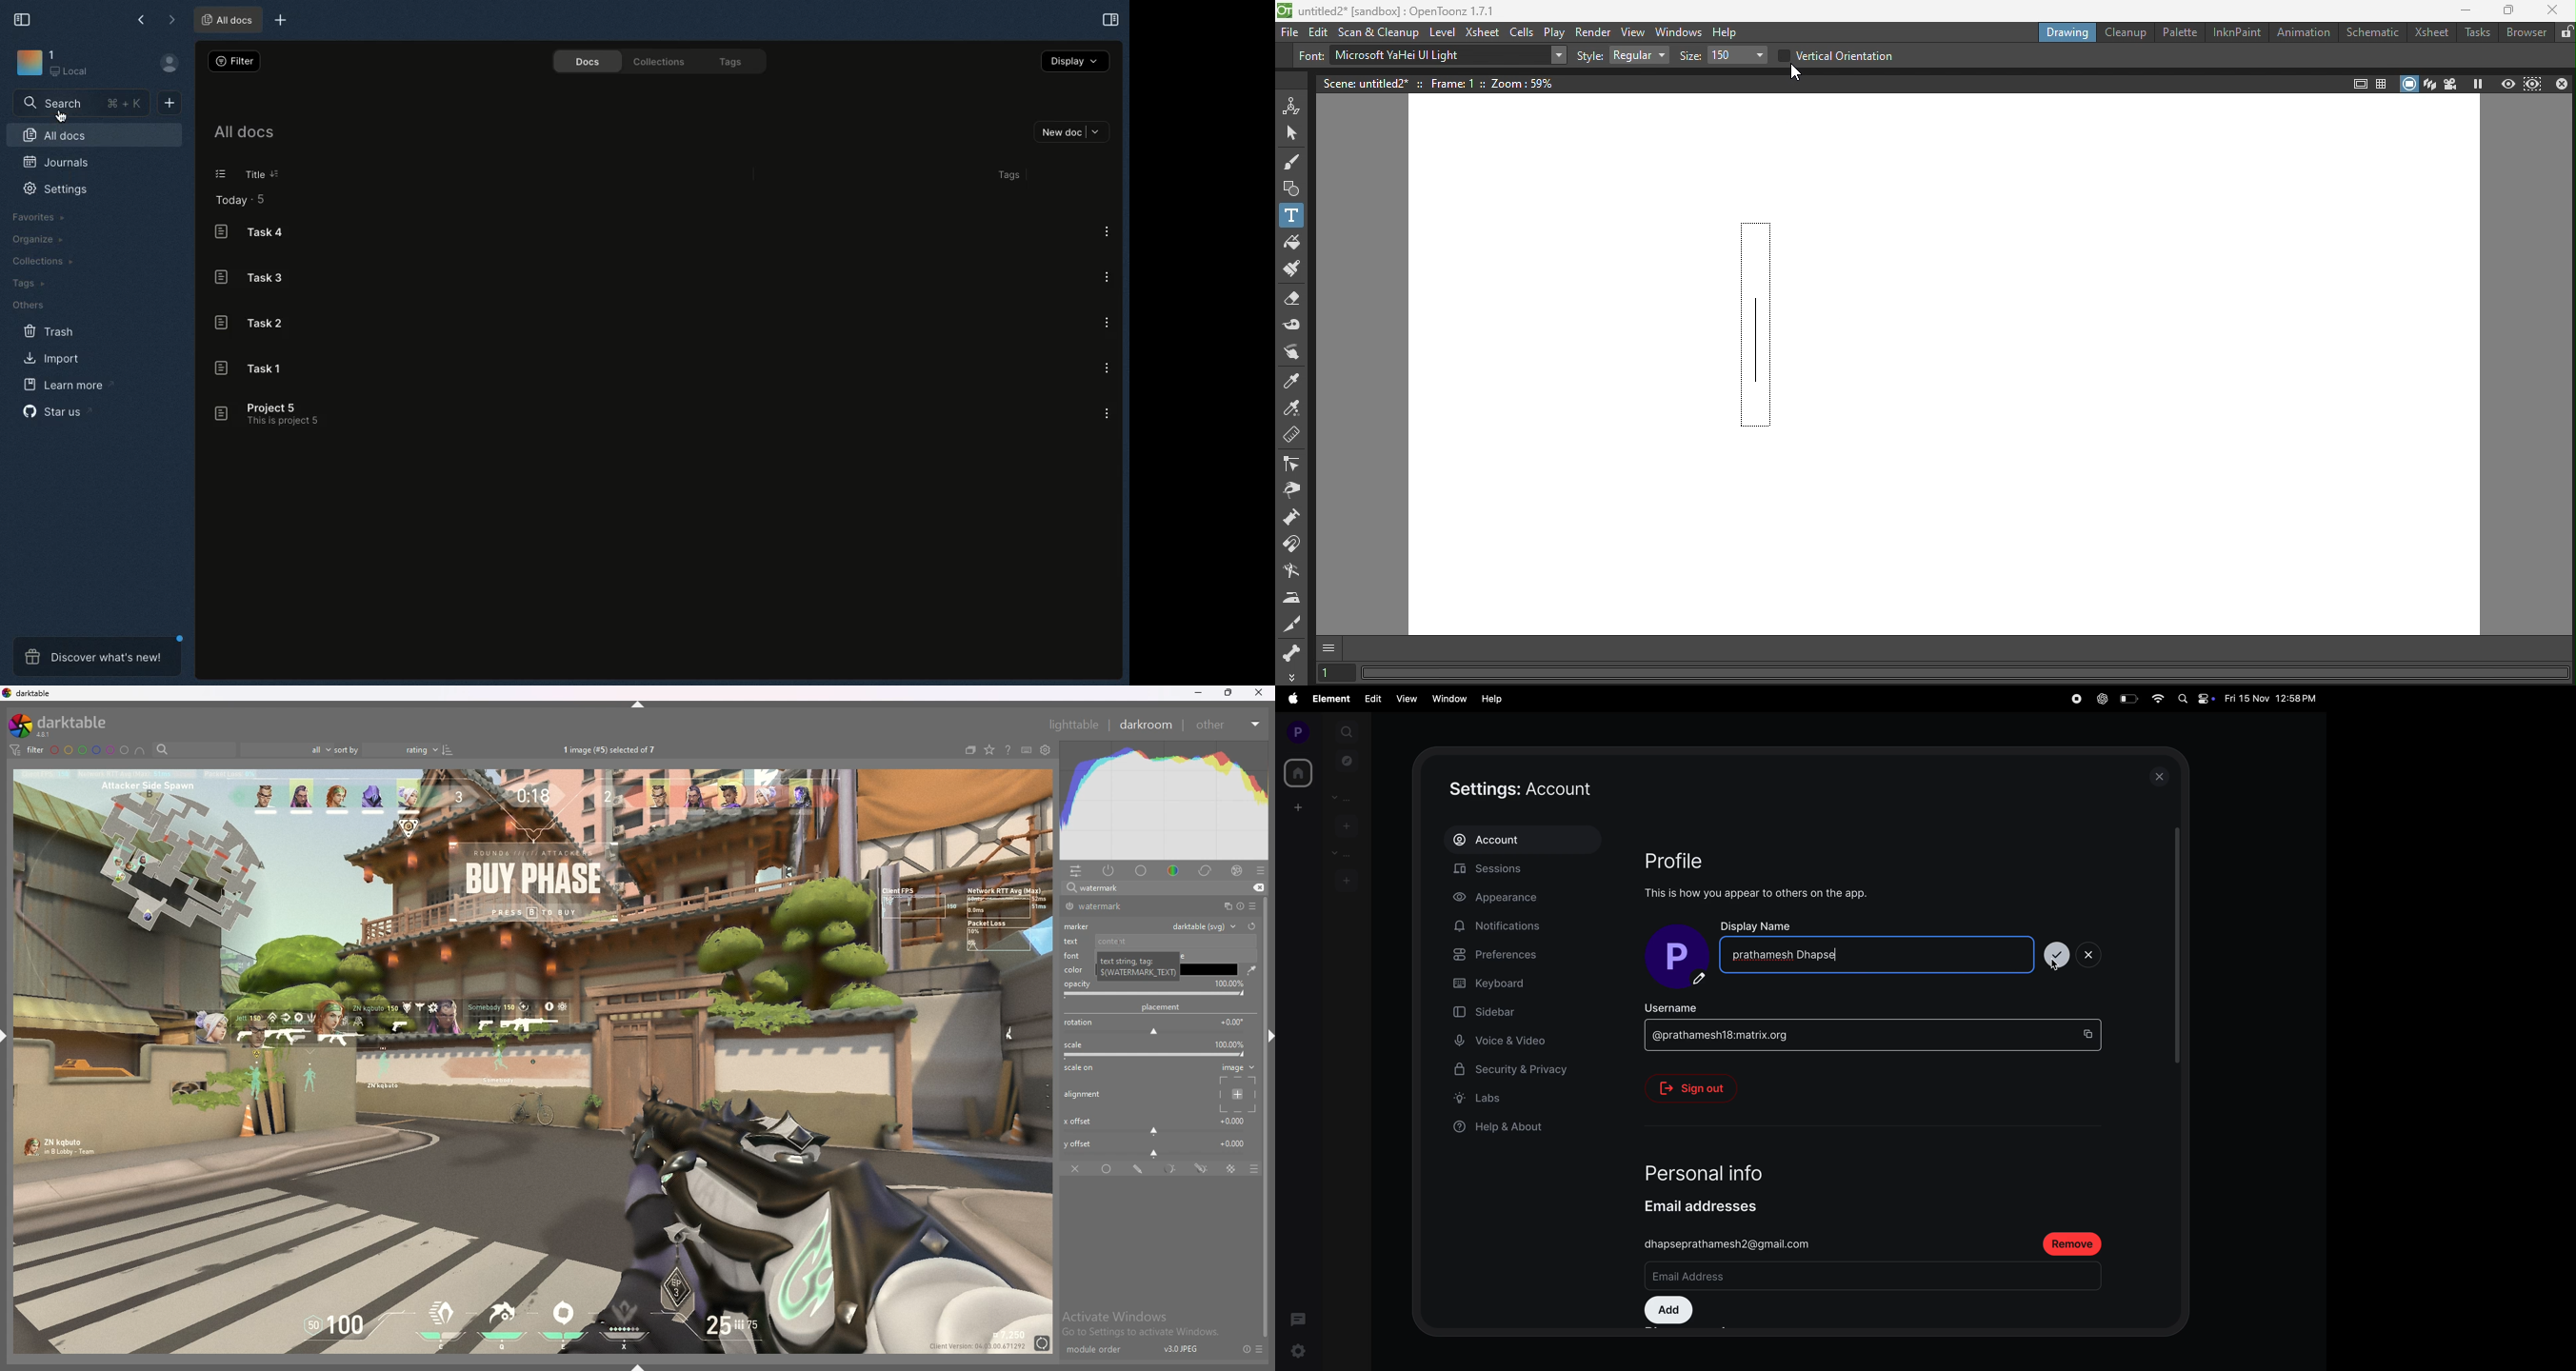 This screenshot has height=1372, width=2576. What do you see at coordinates (1834, 55) in the screenshot?
I see `Vertical orientation` at bounding box center [1834, 55].